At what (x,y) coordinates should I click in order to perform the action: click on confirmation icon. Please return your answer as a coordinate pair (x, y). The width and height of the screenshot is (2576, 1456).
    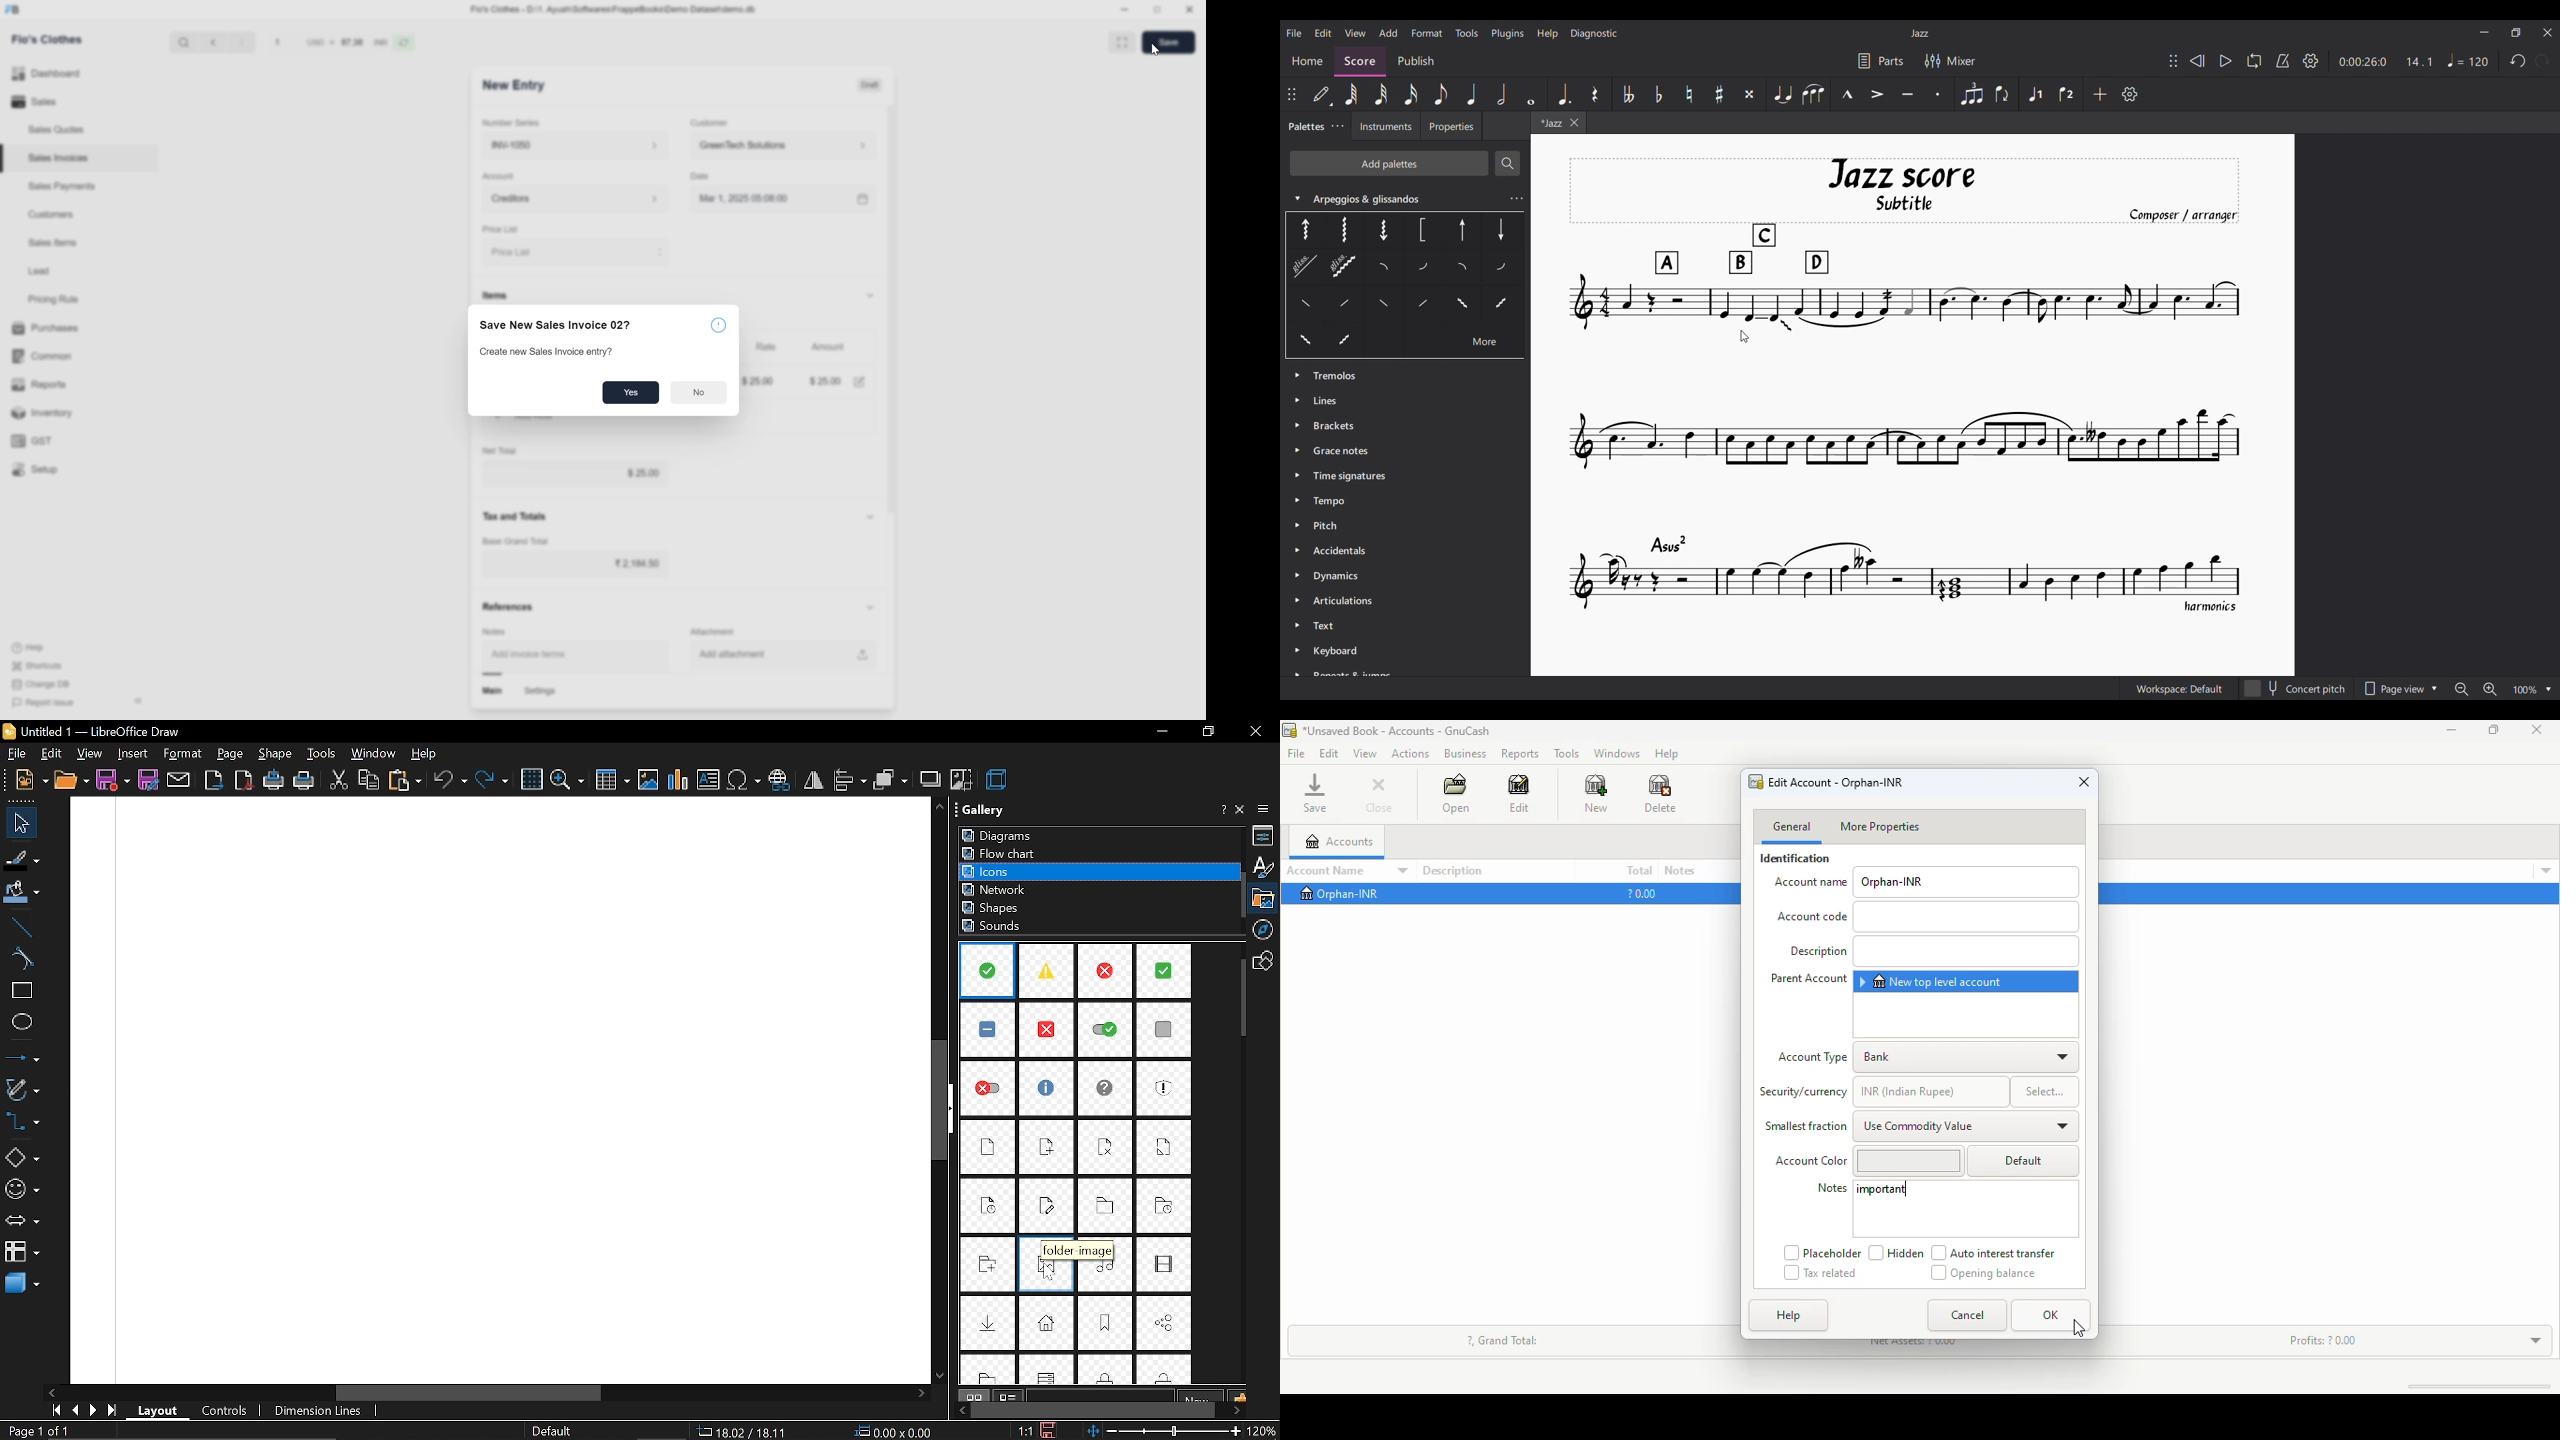
    Looking at the image, I should click on (721, 327).